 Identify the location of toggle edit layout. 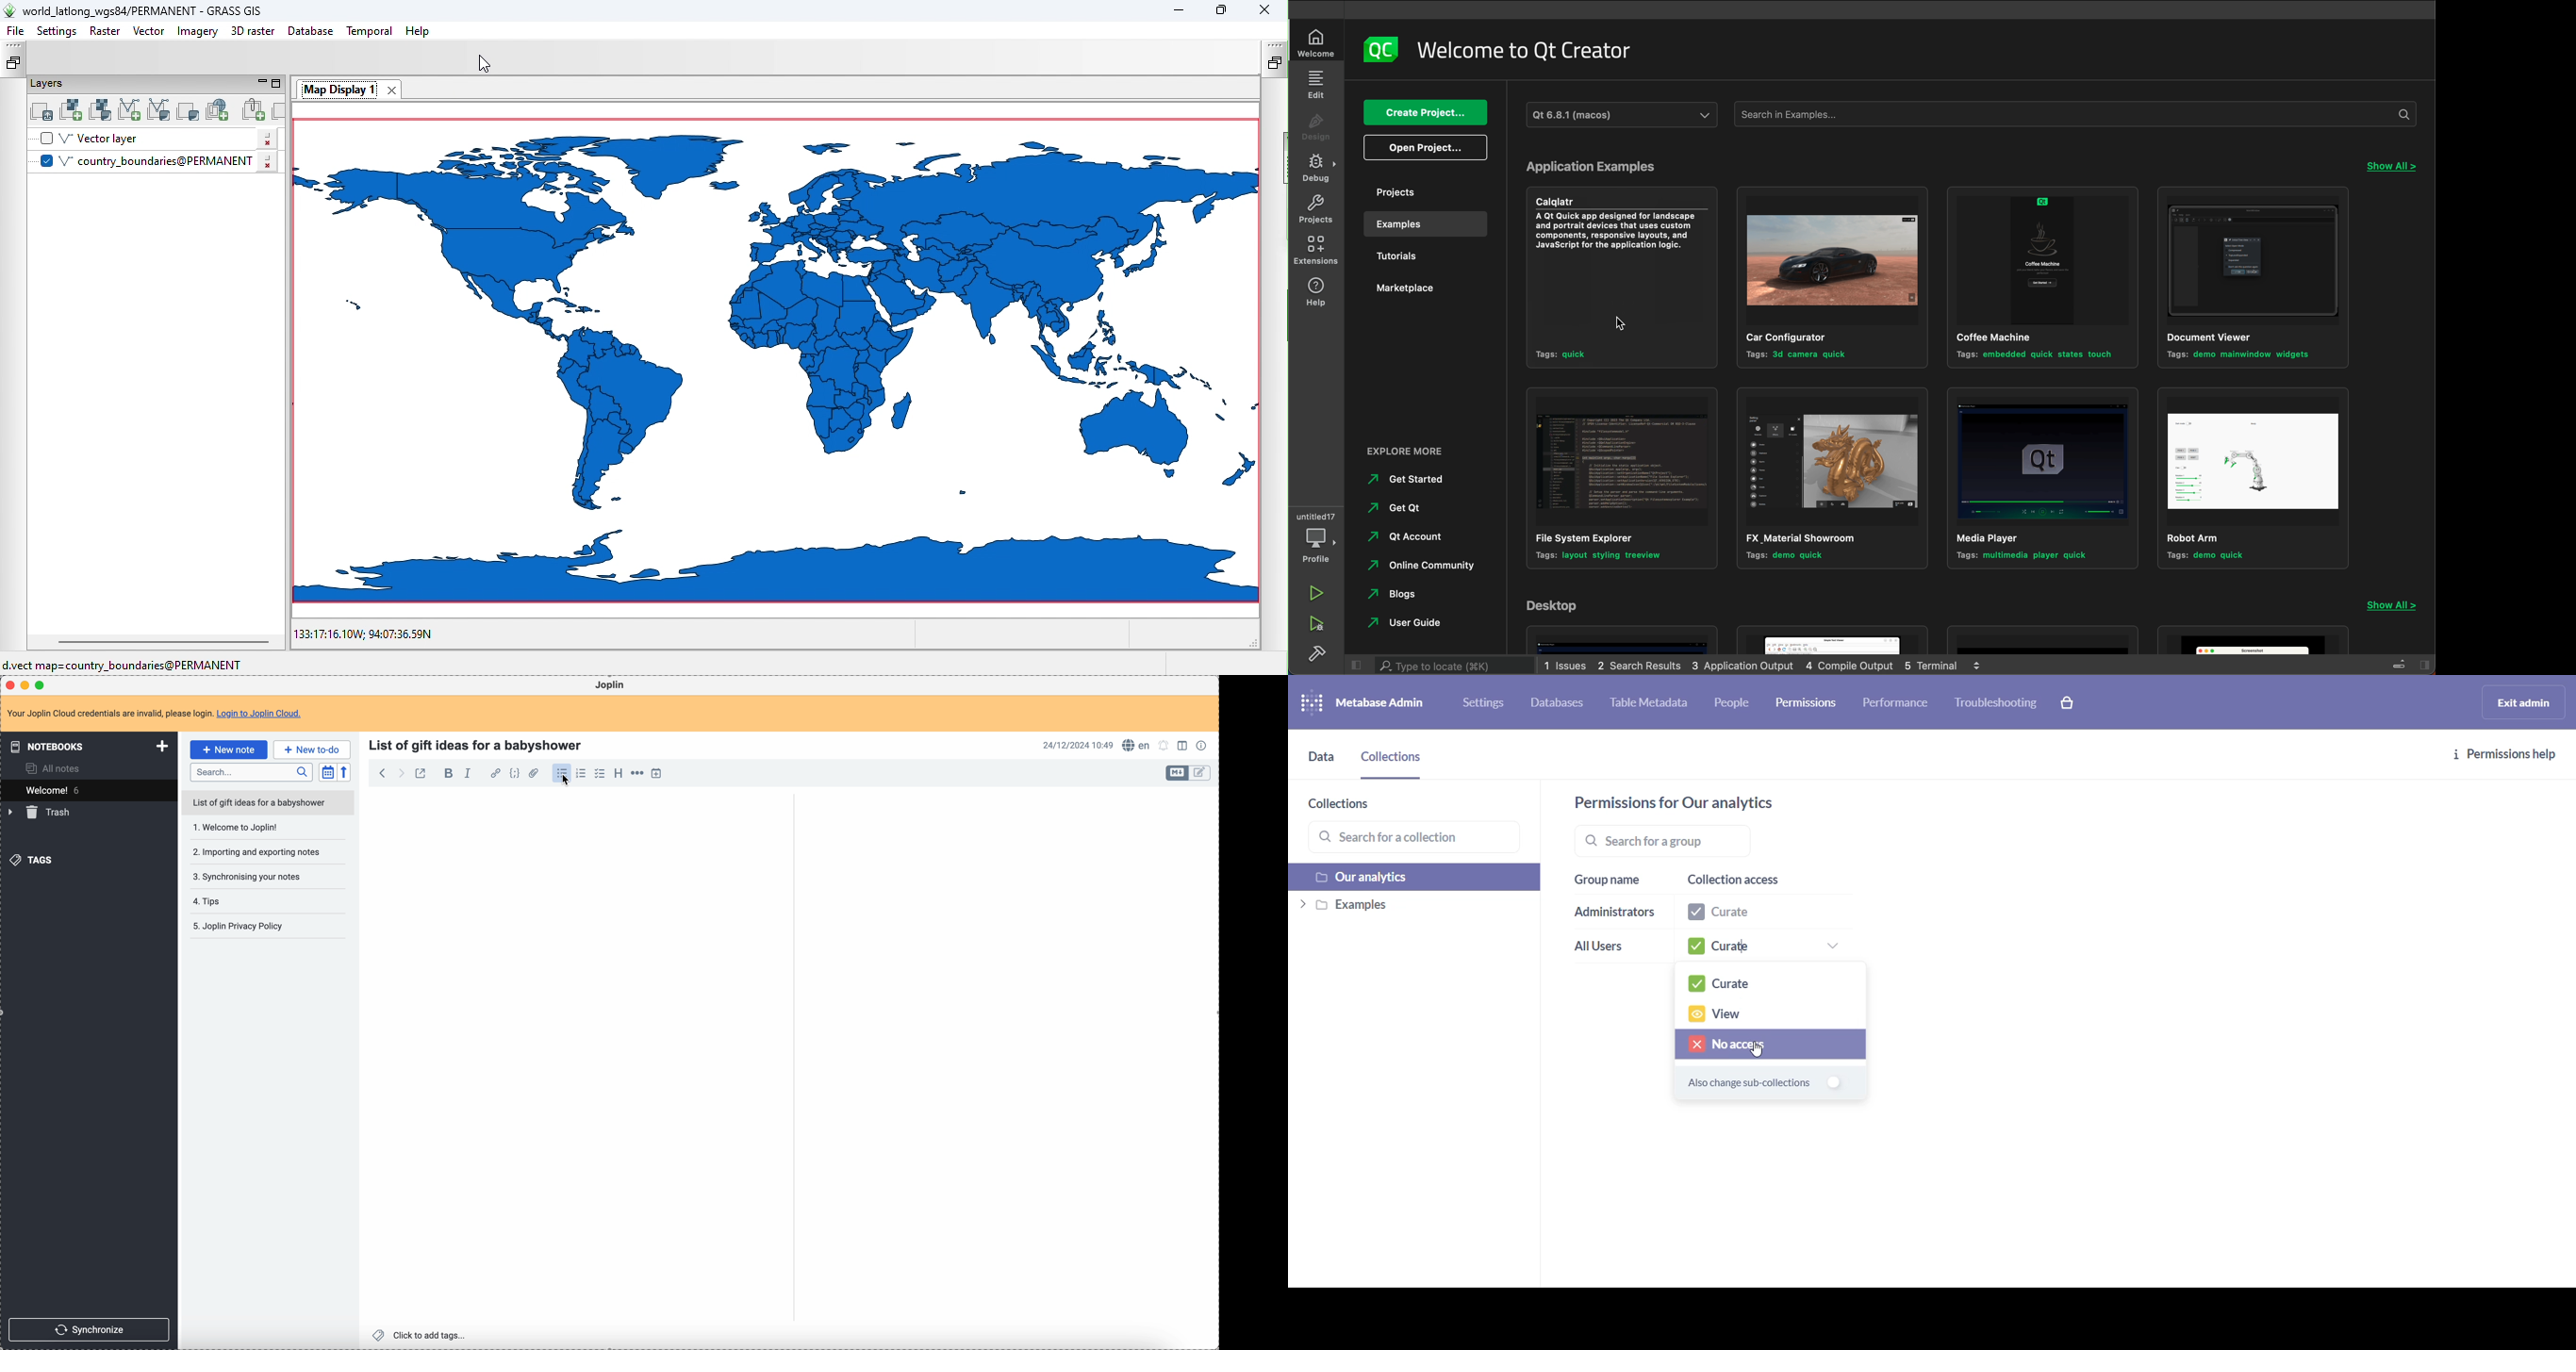
(1185, 747).